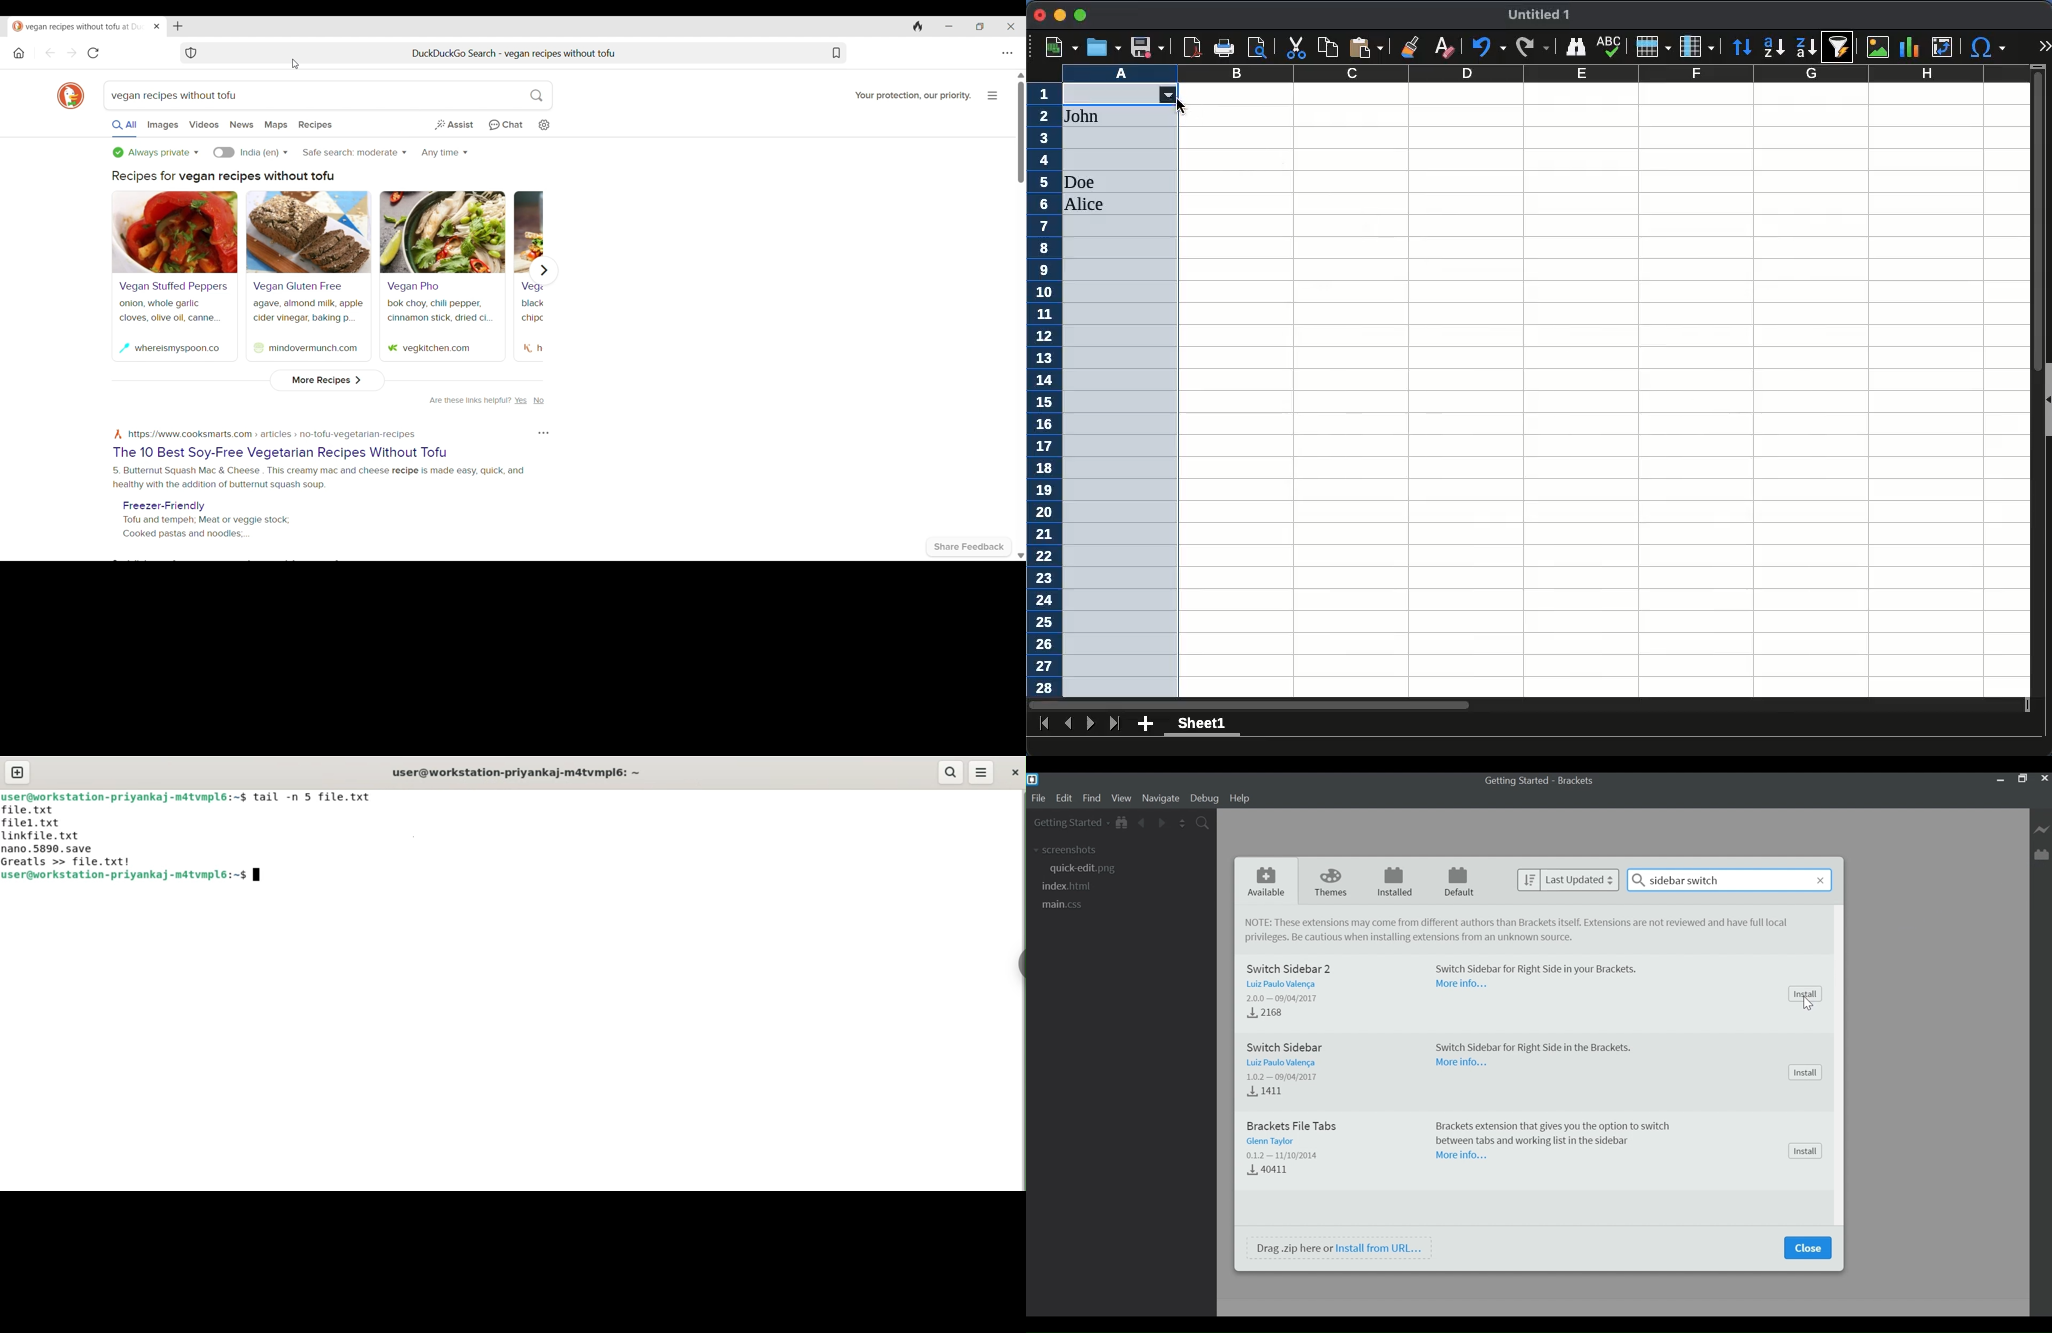  Describe the element at coordinates (1295, 47) in the screenshot. I see `cut` at that location.